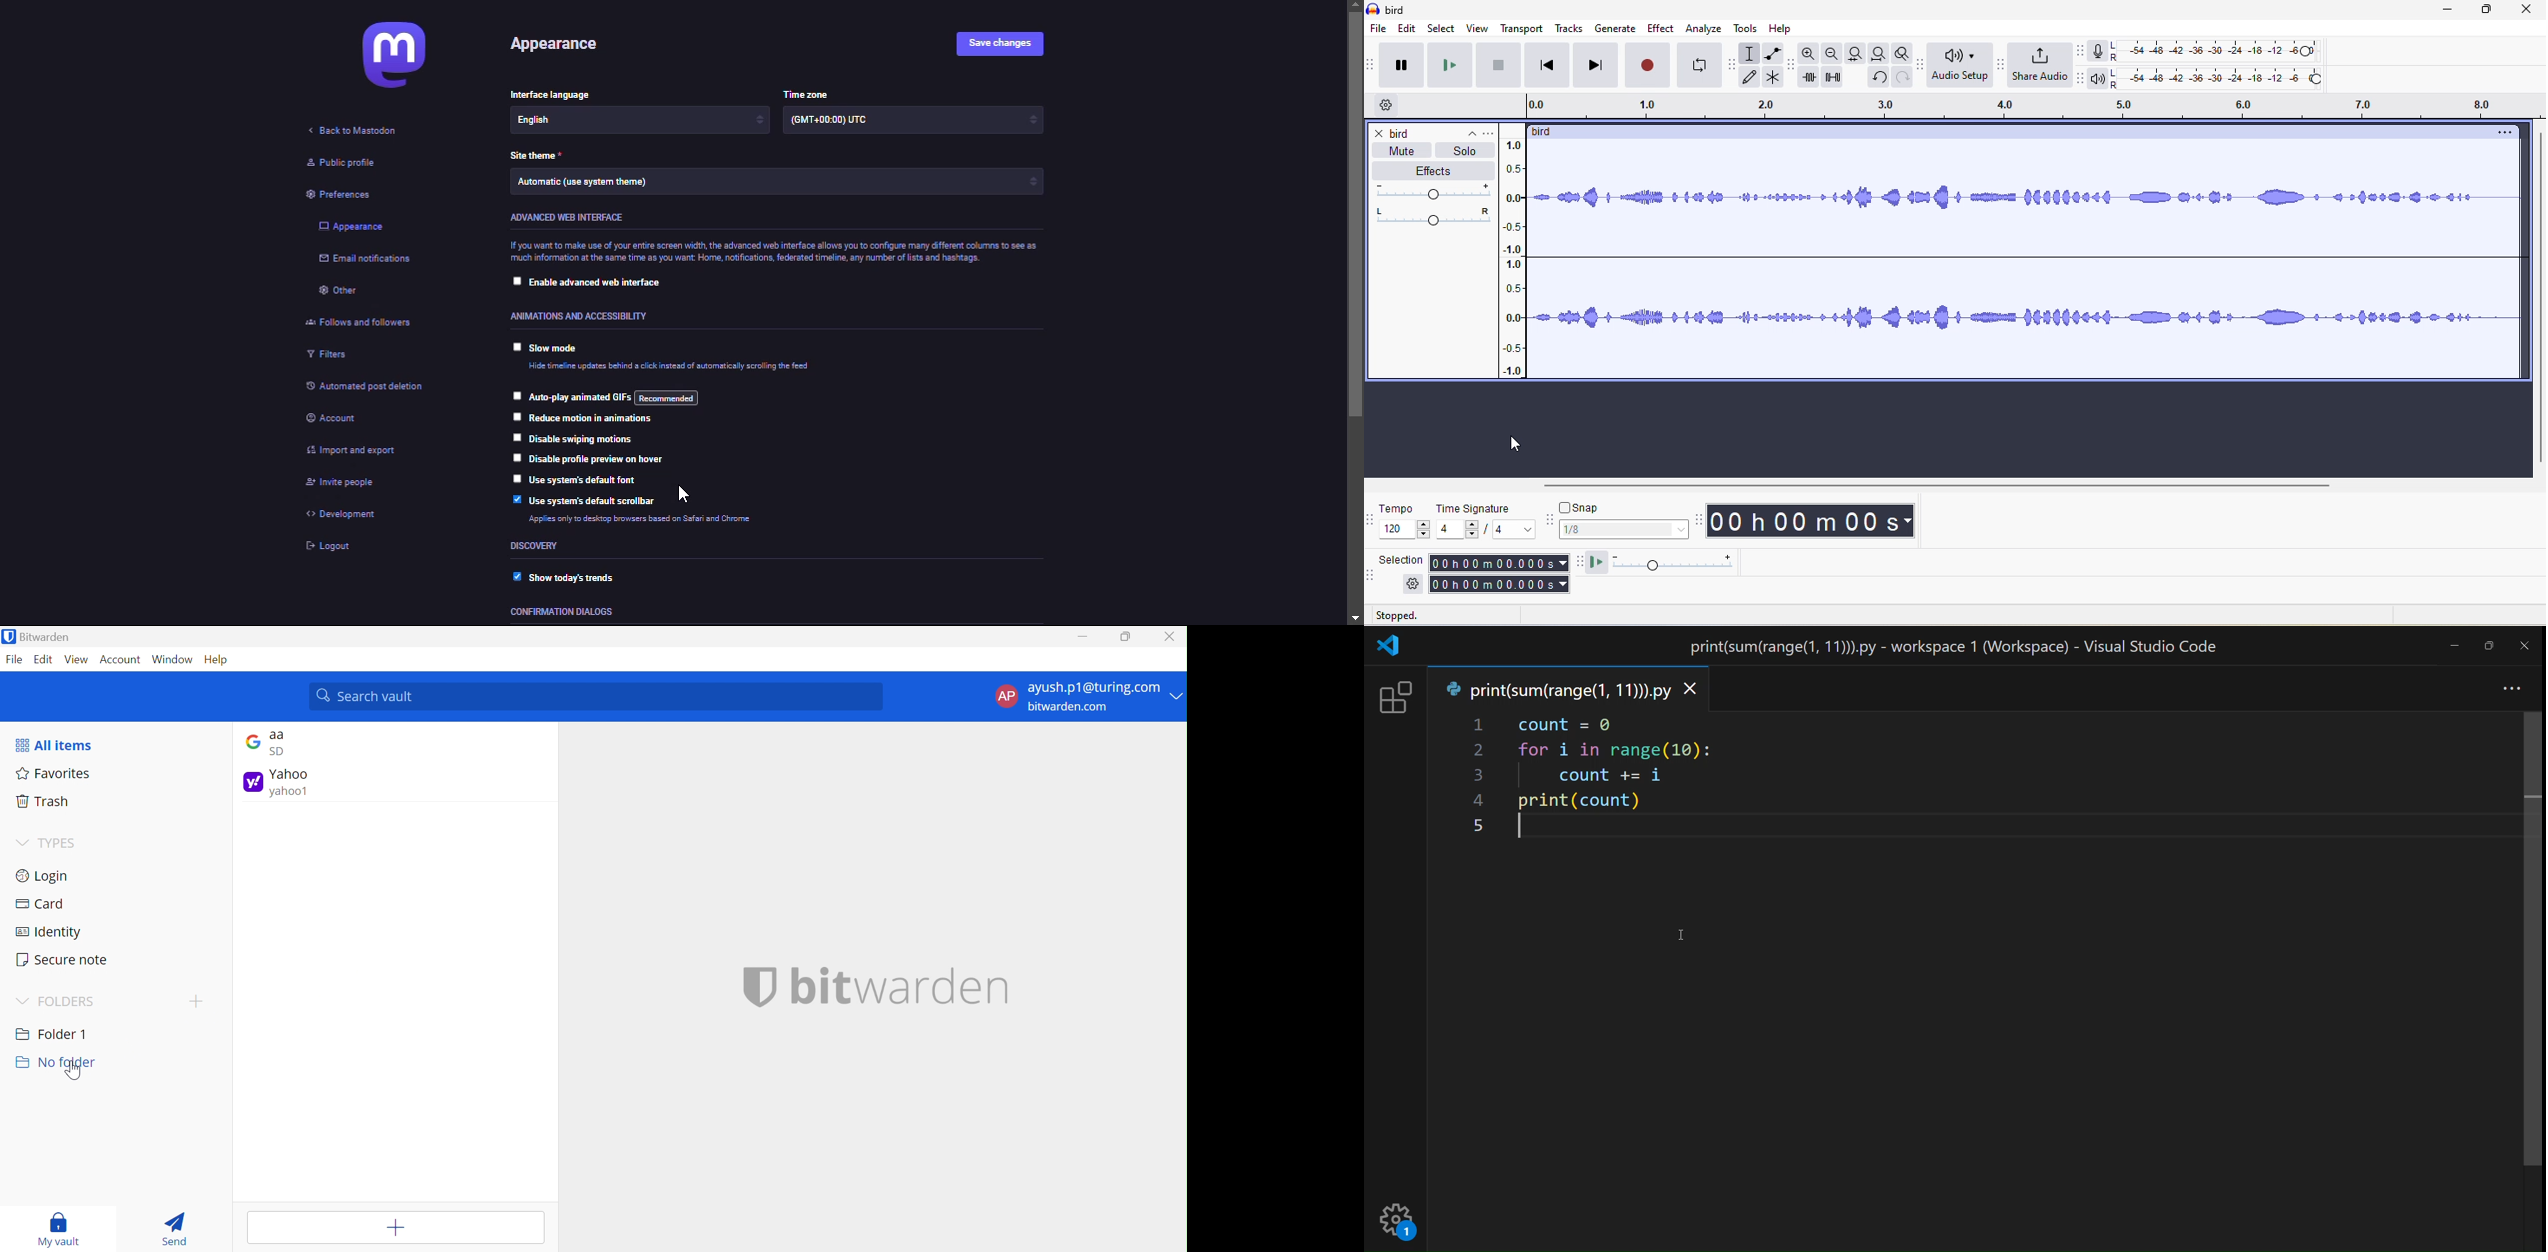  What do you see at coordinates (1398, 151) in the screenshot?
I see `mute` at bounding box center [1398, 151].